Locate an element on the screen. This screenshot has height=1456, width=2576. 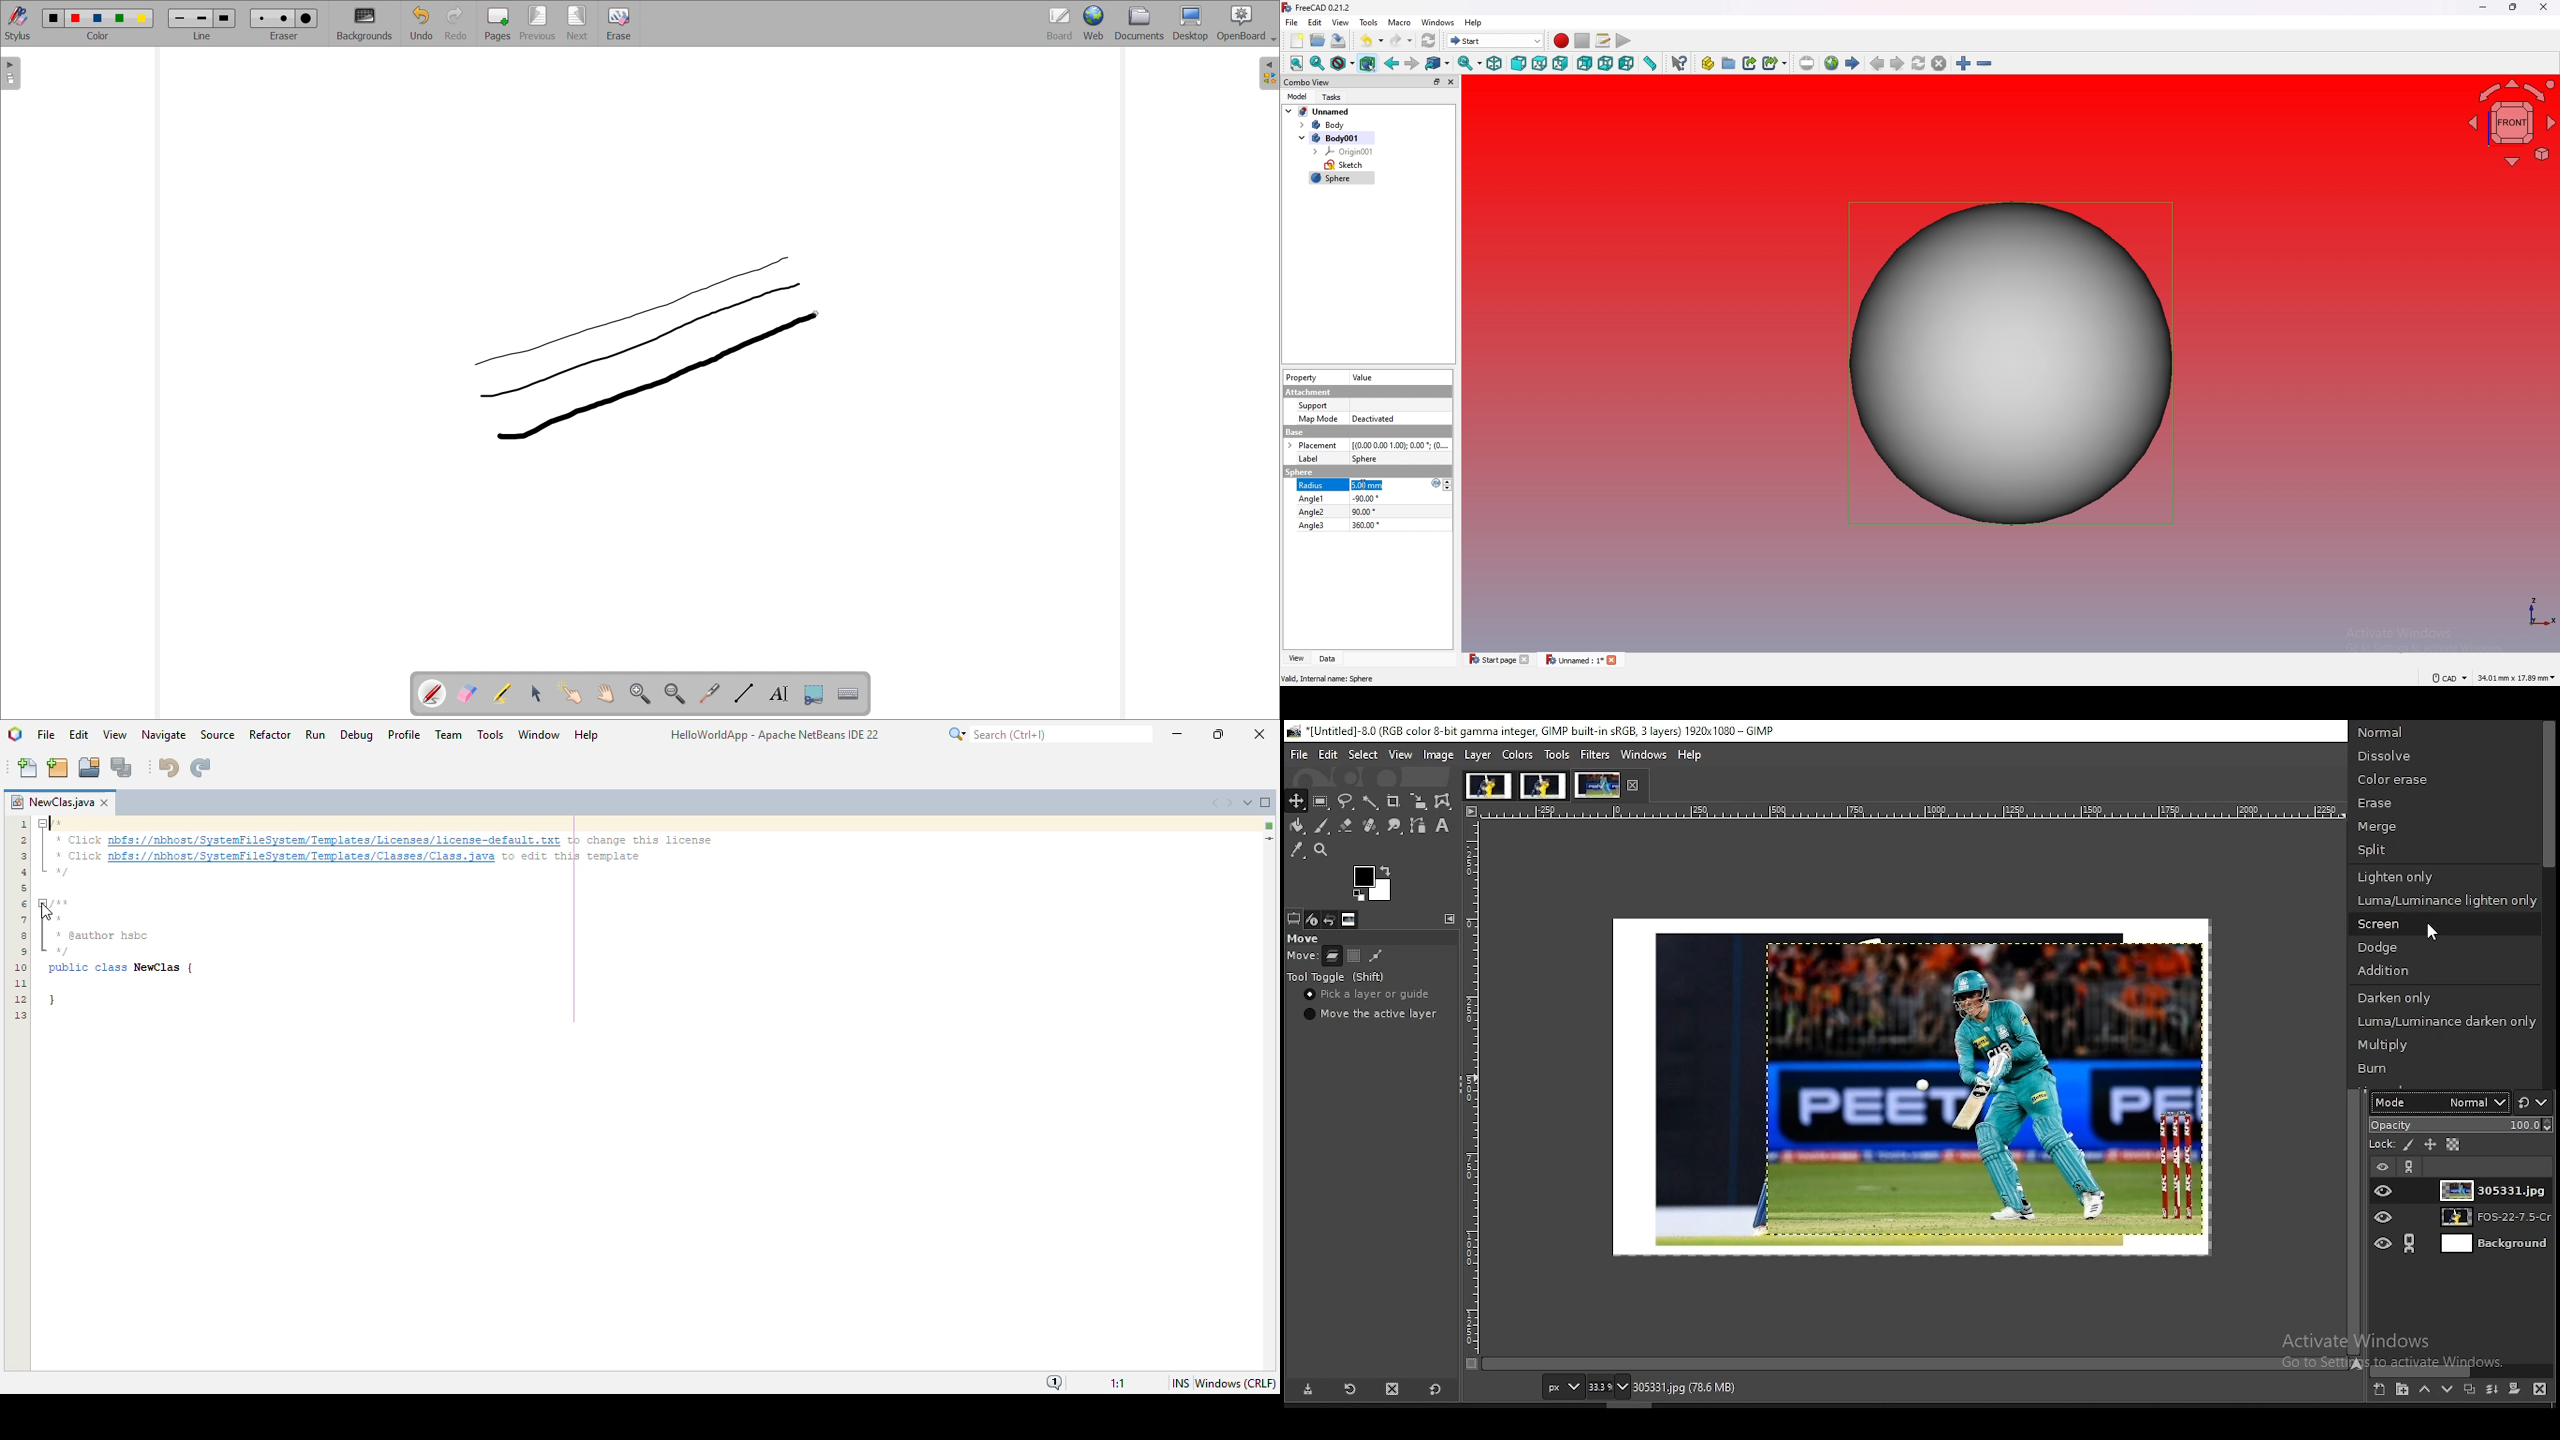
create part is located at coordinates (1708, 63).